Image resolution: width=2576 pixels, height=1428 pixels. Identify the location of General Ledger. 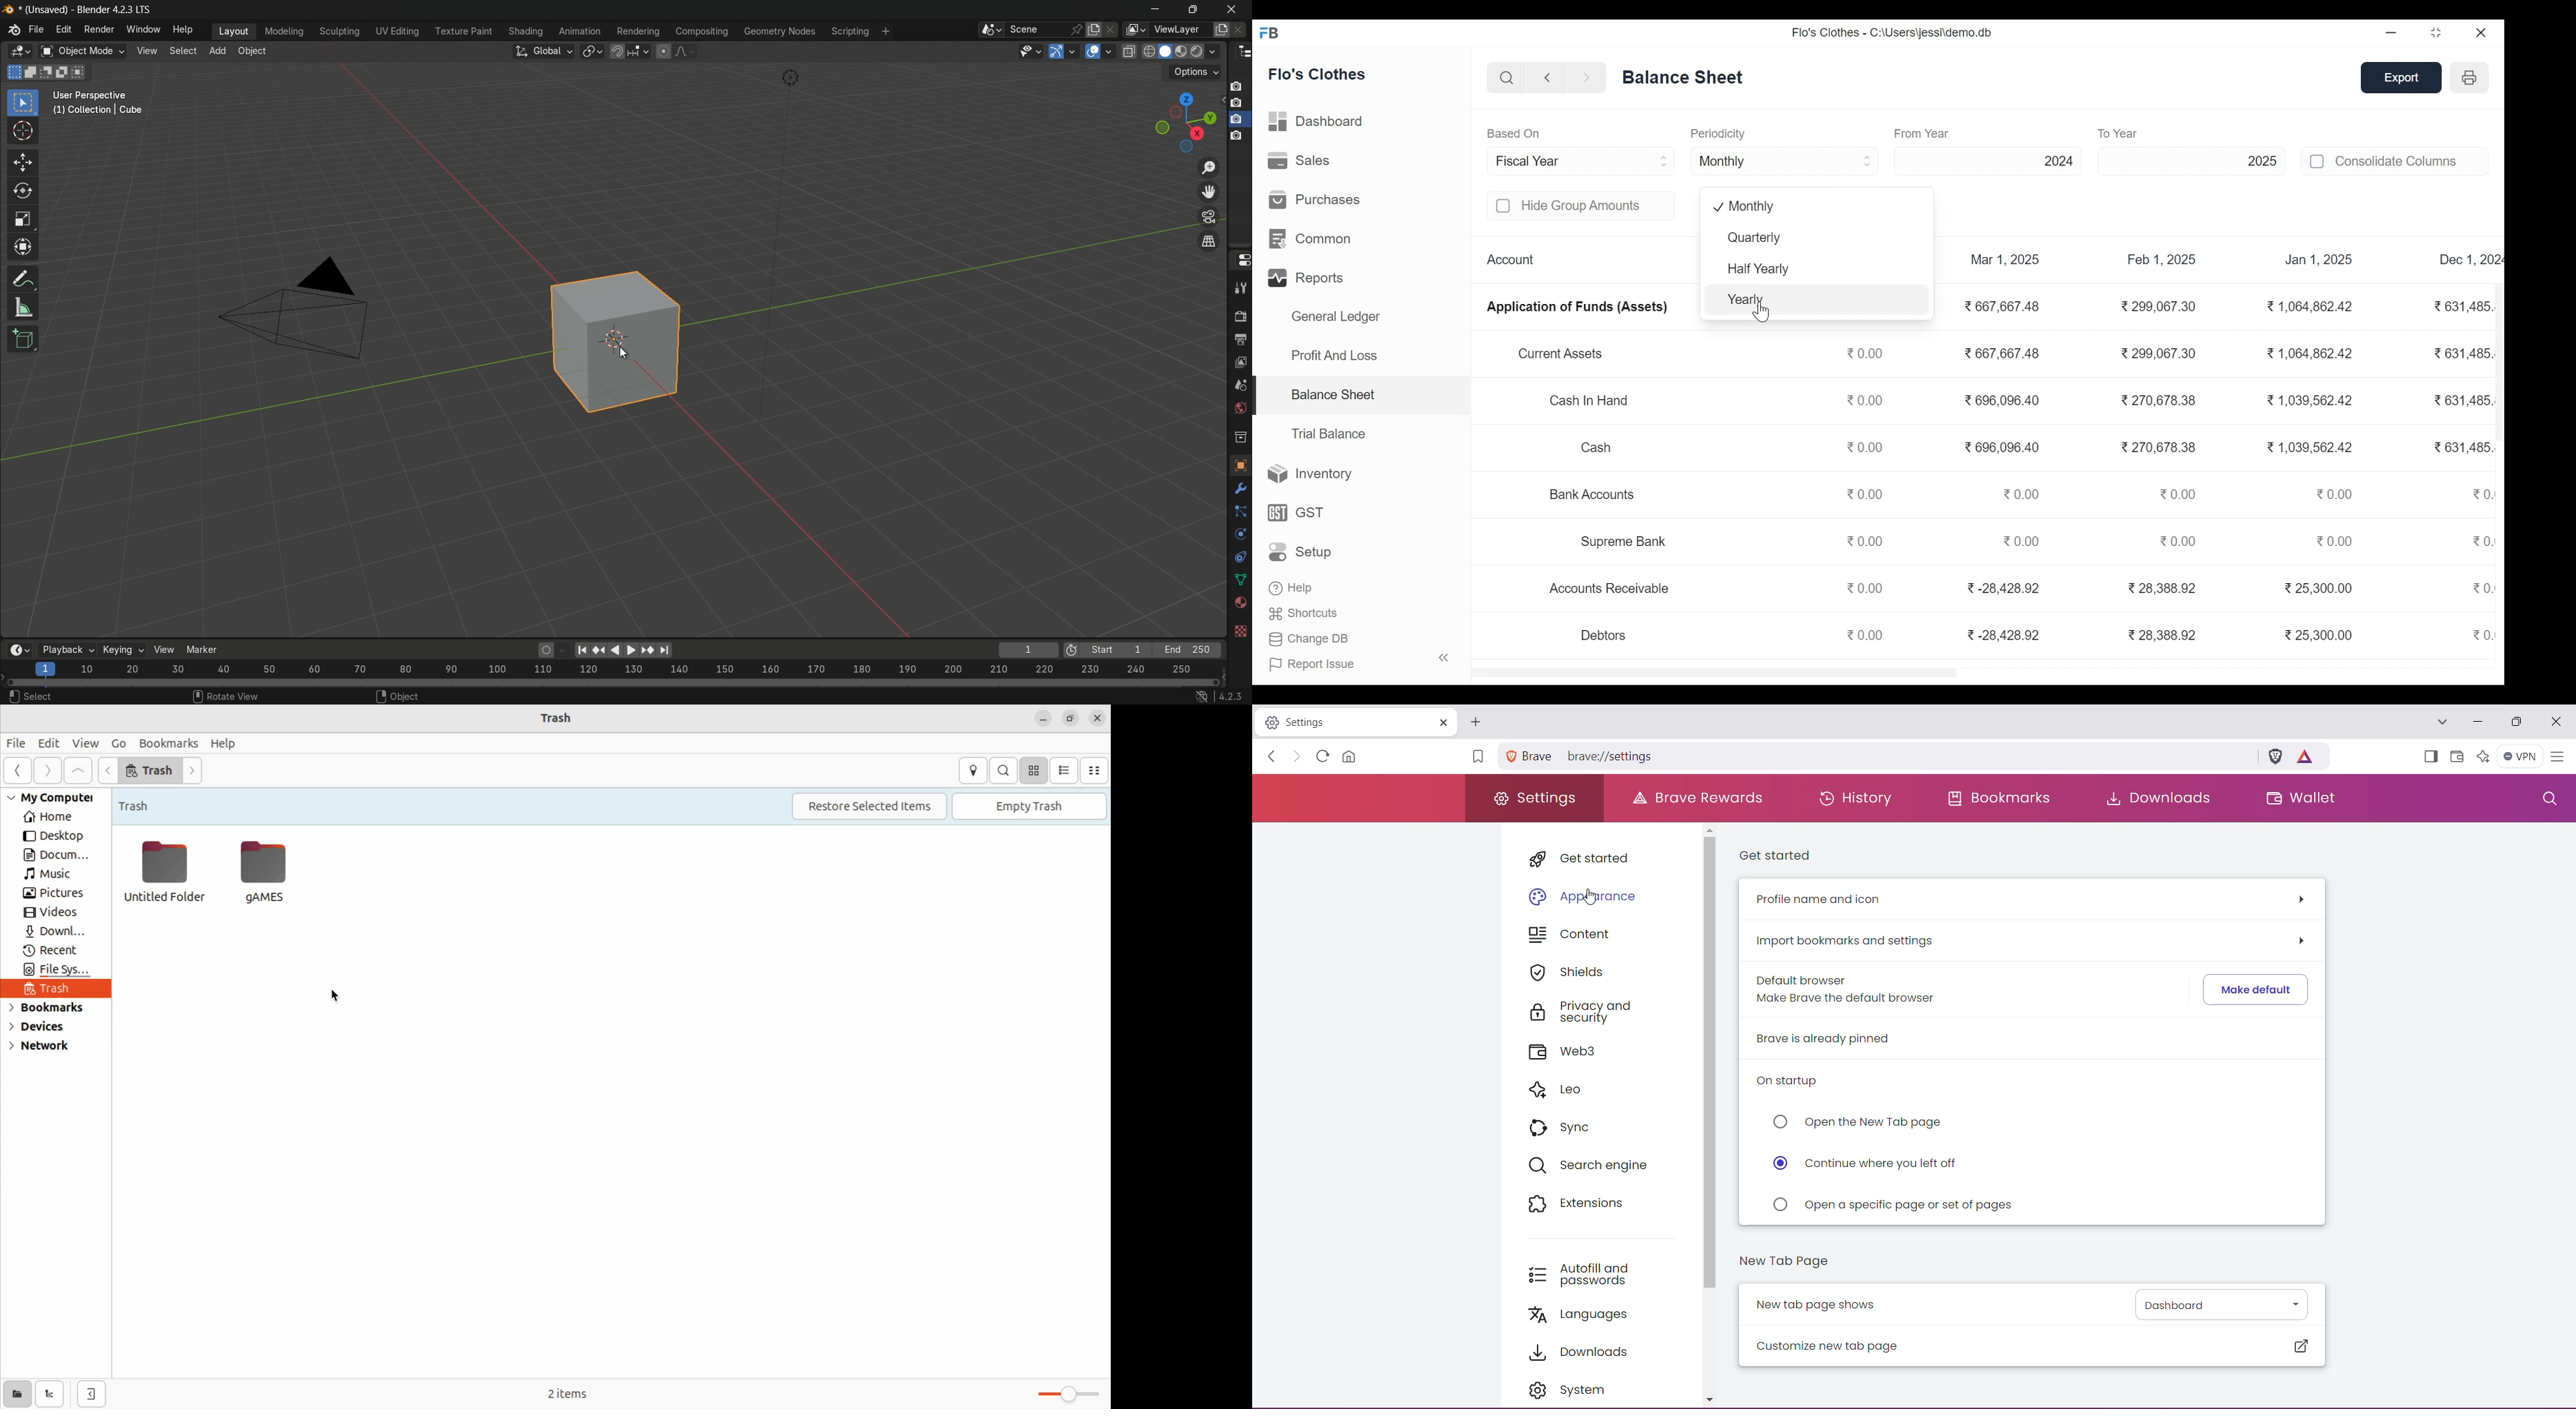
(1336, 318).